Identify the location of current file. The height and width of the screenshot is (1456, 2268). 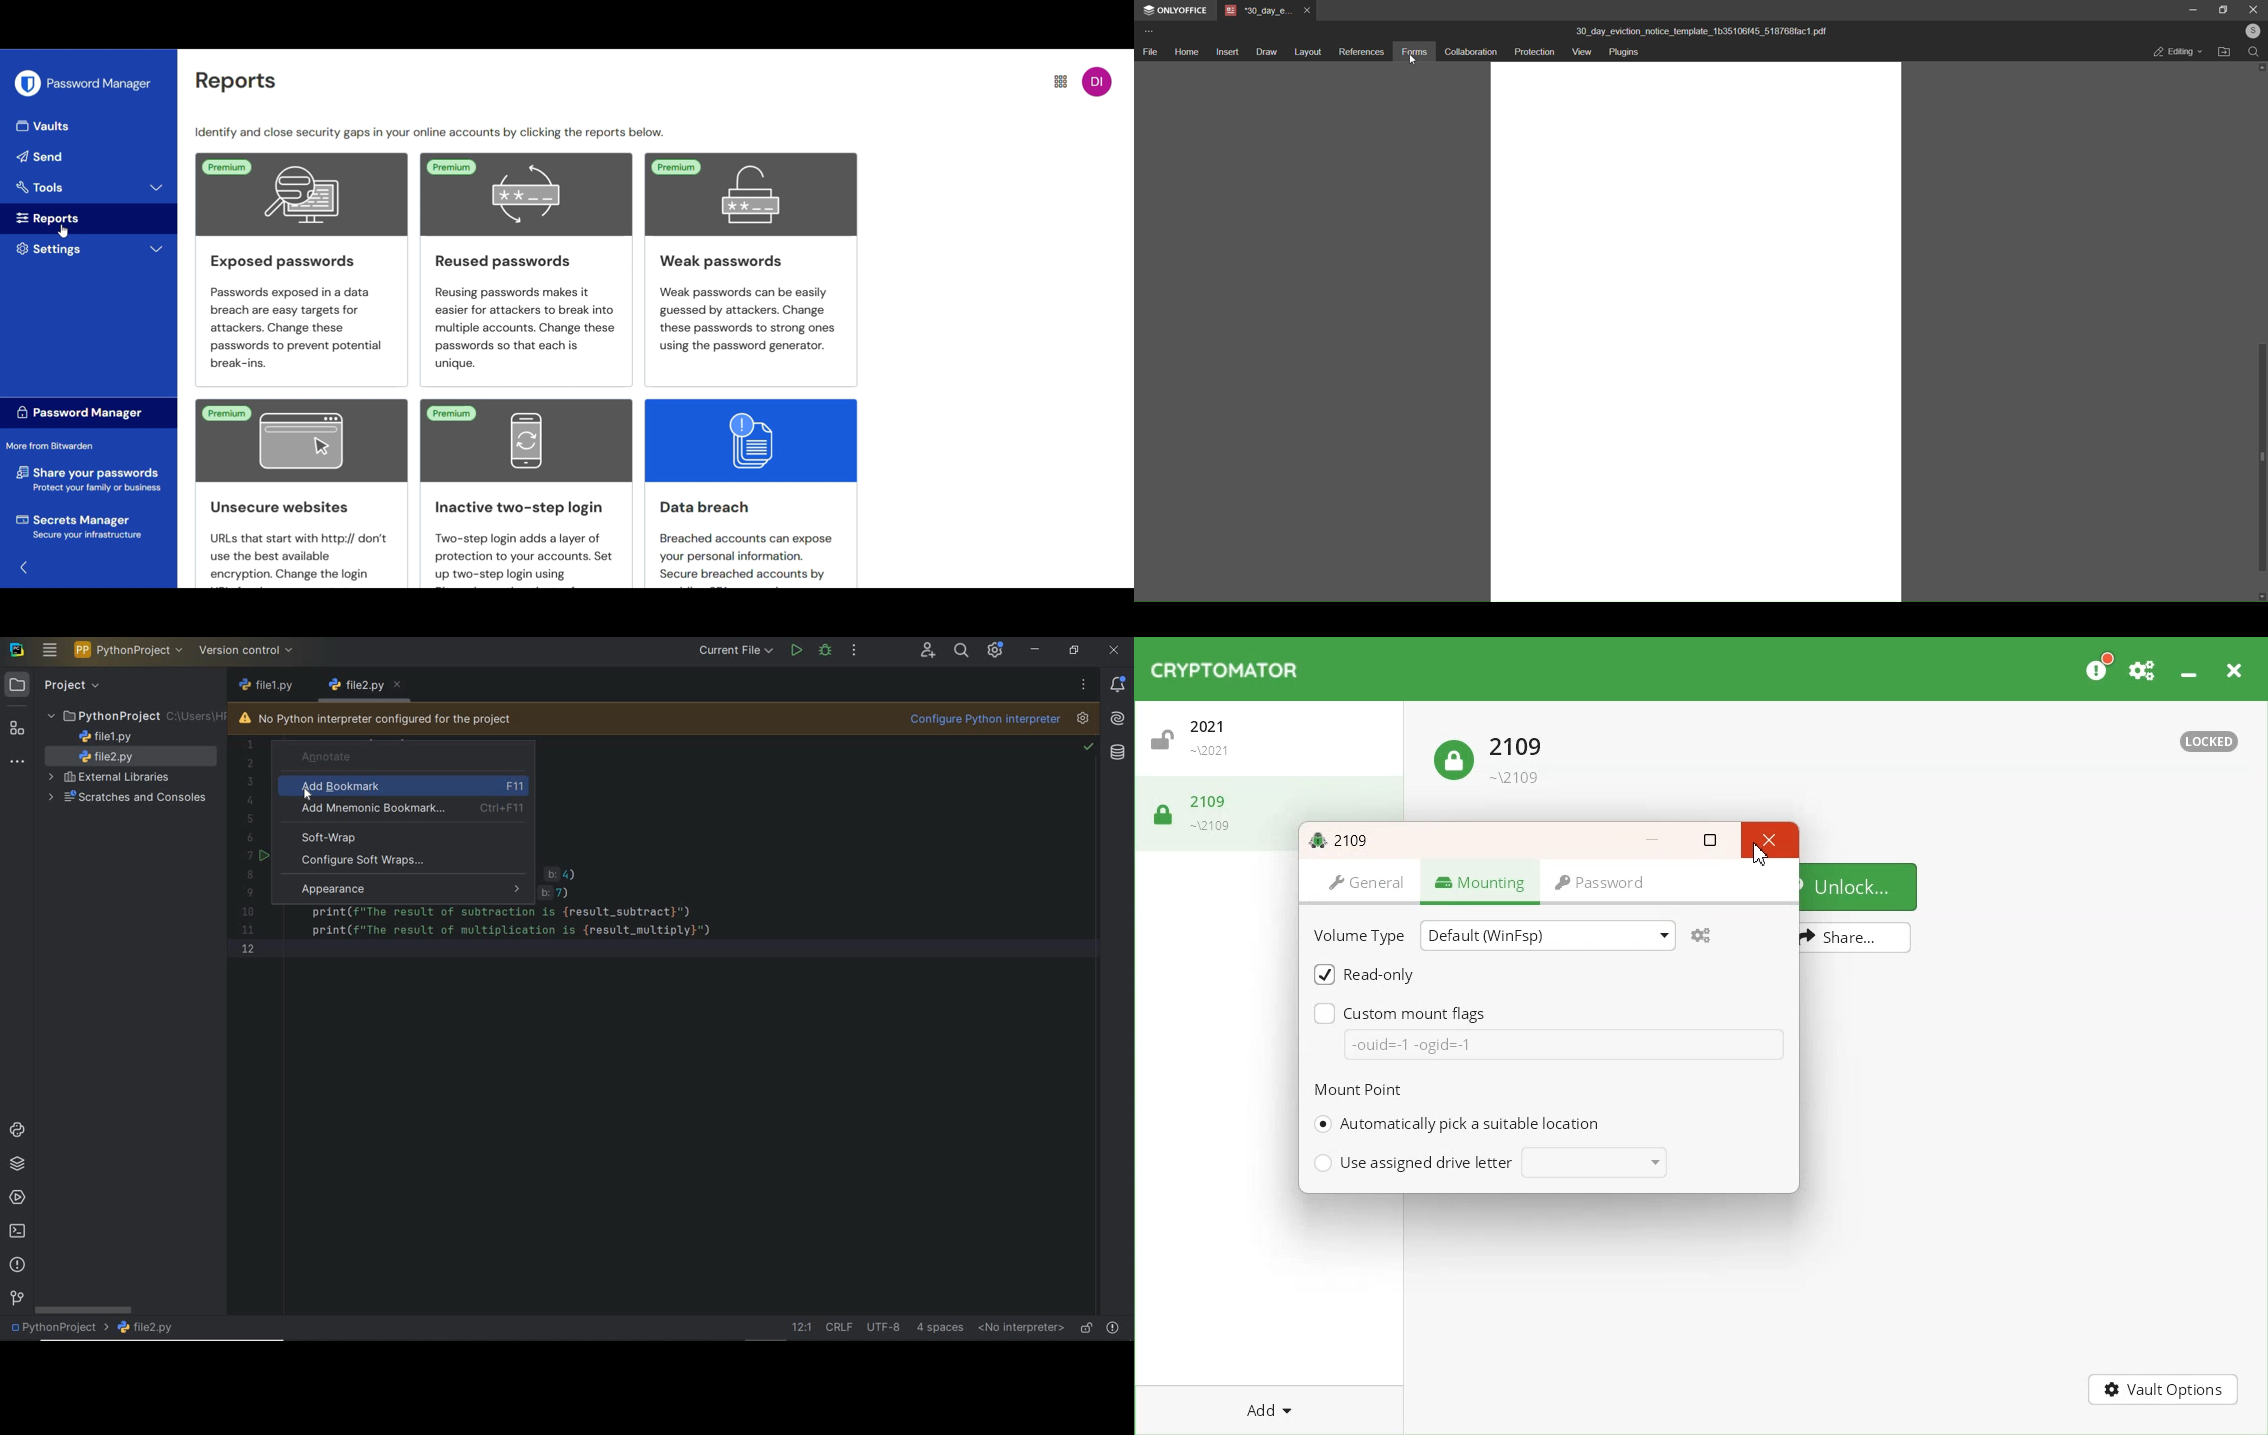
(736, 650).